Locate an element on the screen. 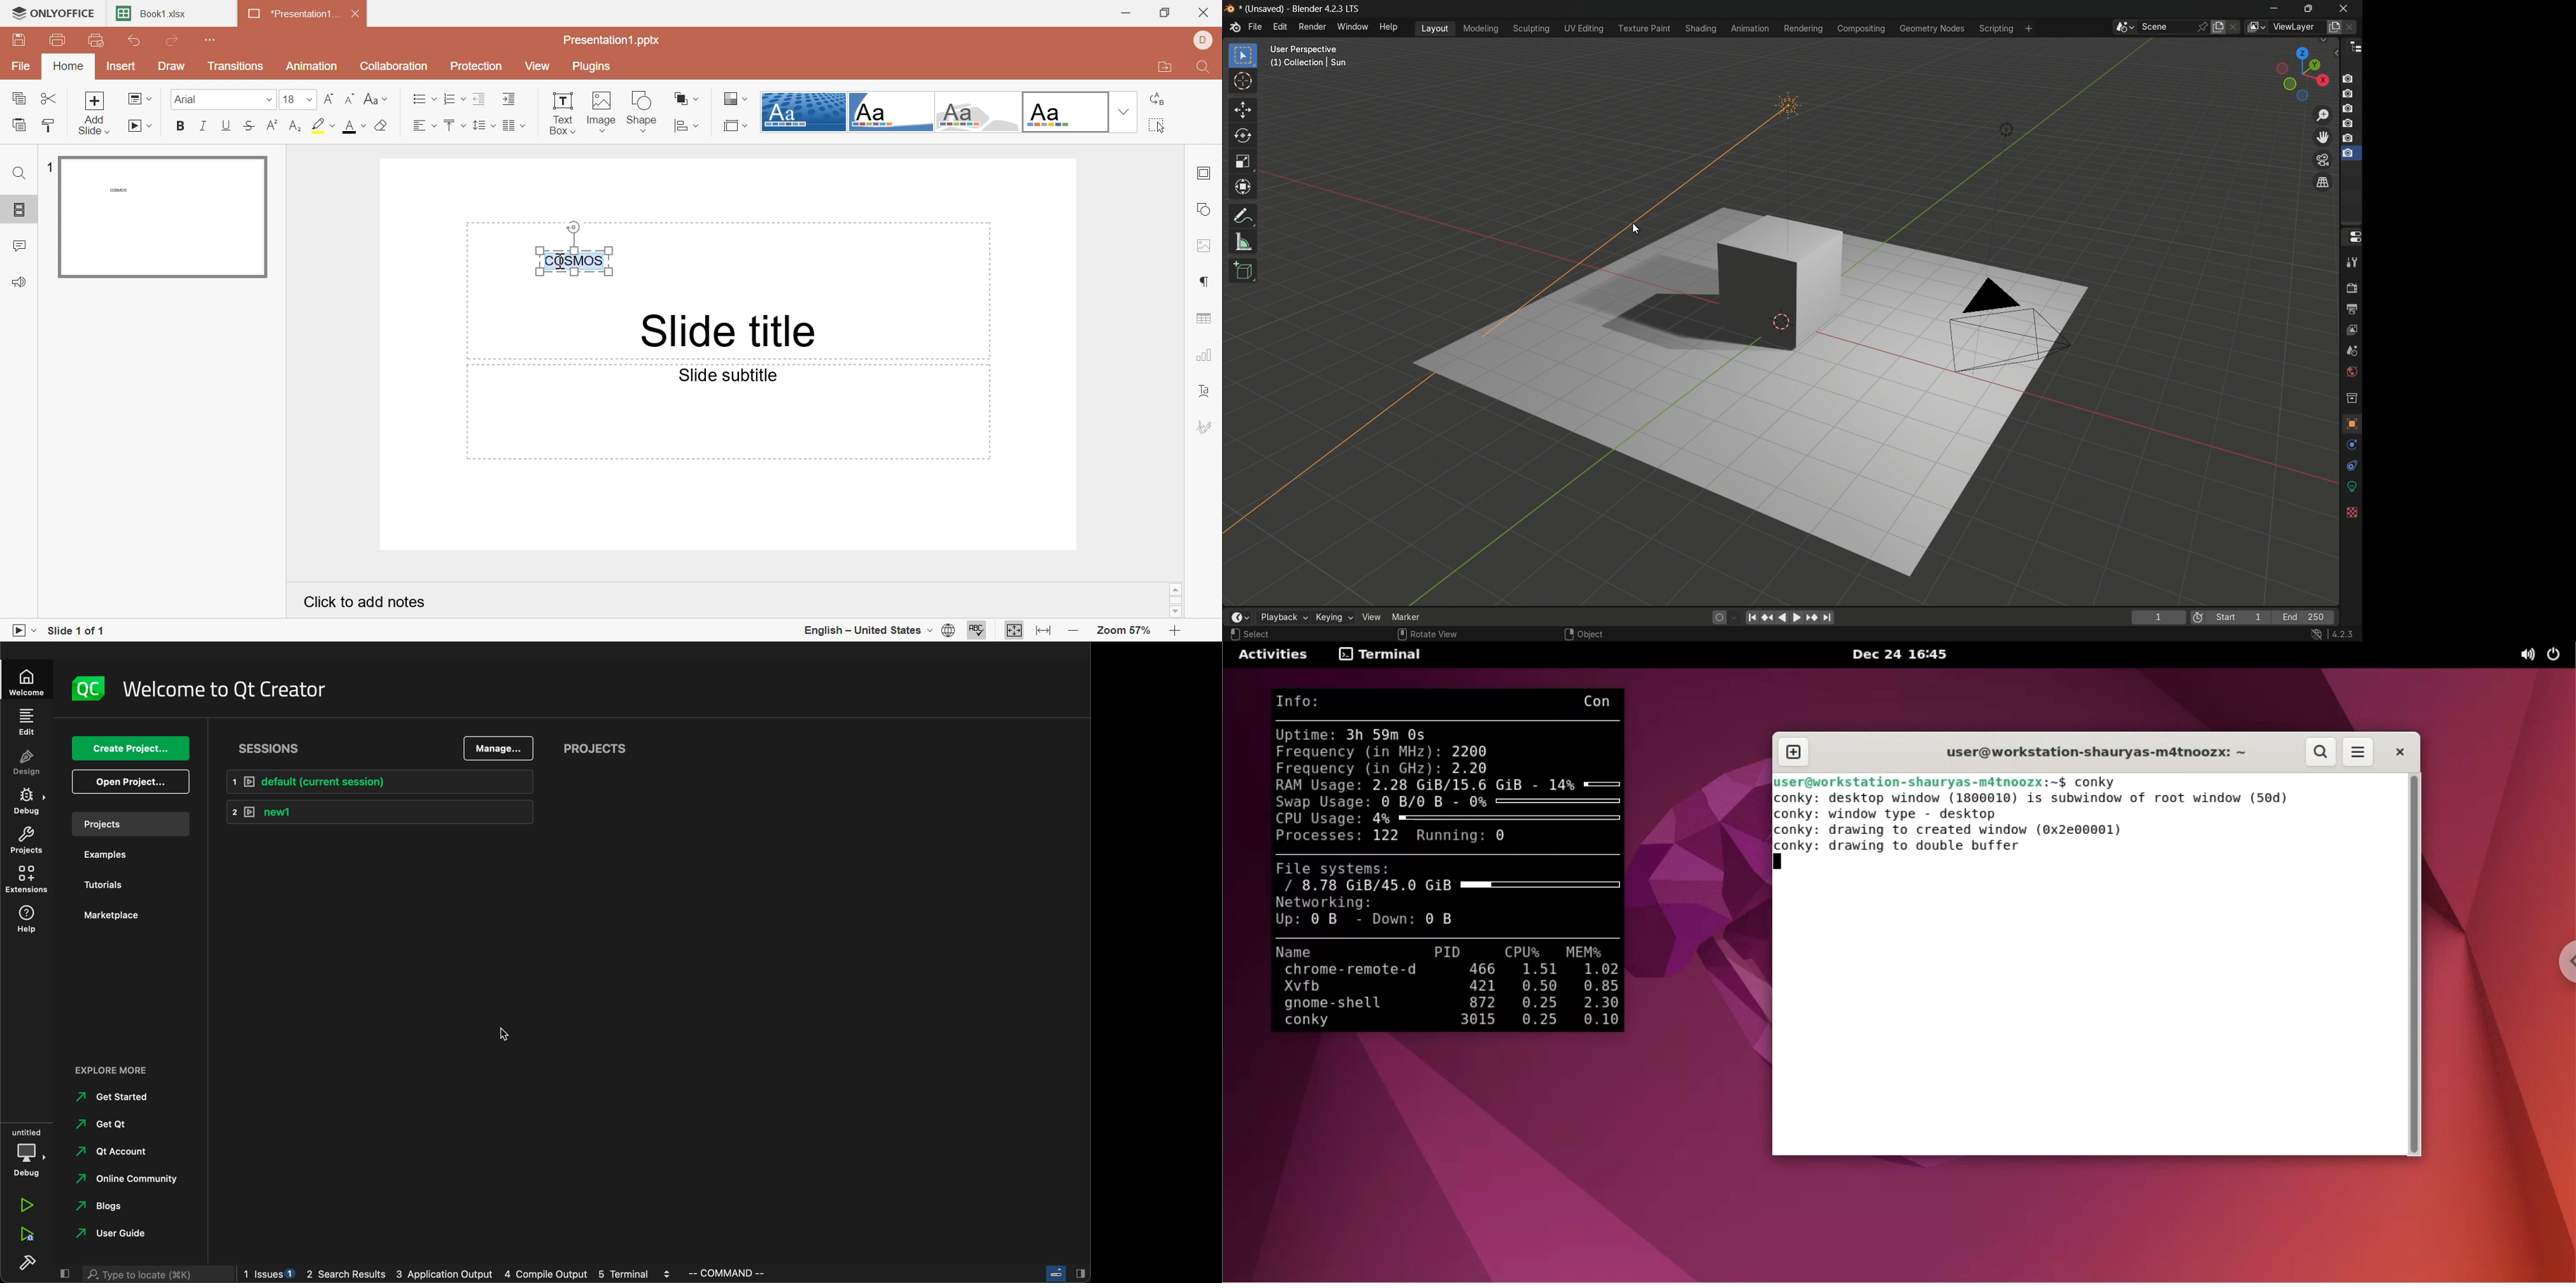  layer 4 is located at coordinates (2348, 123).